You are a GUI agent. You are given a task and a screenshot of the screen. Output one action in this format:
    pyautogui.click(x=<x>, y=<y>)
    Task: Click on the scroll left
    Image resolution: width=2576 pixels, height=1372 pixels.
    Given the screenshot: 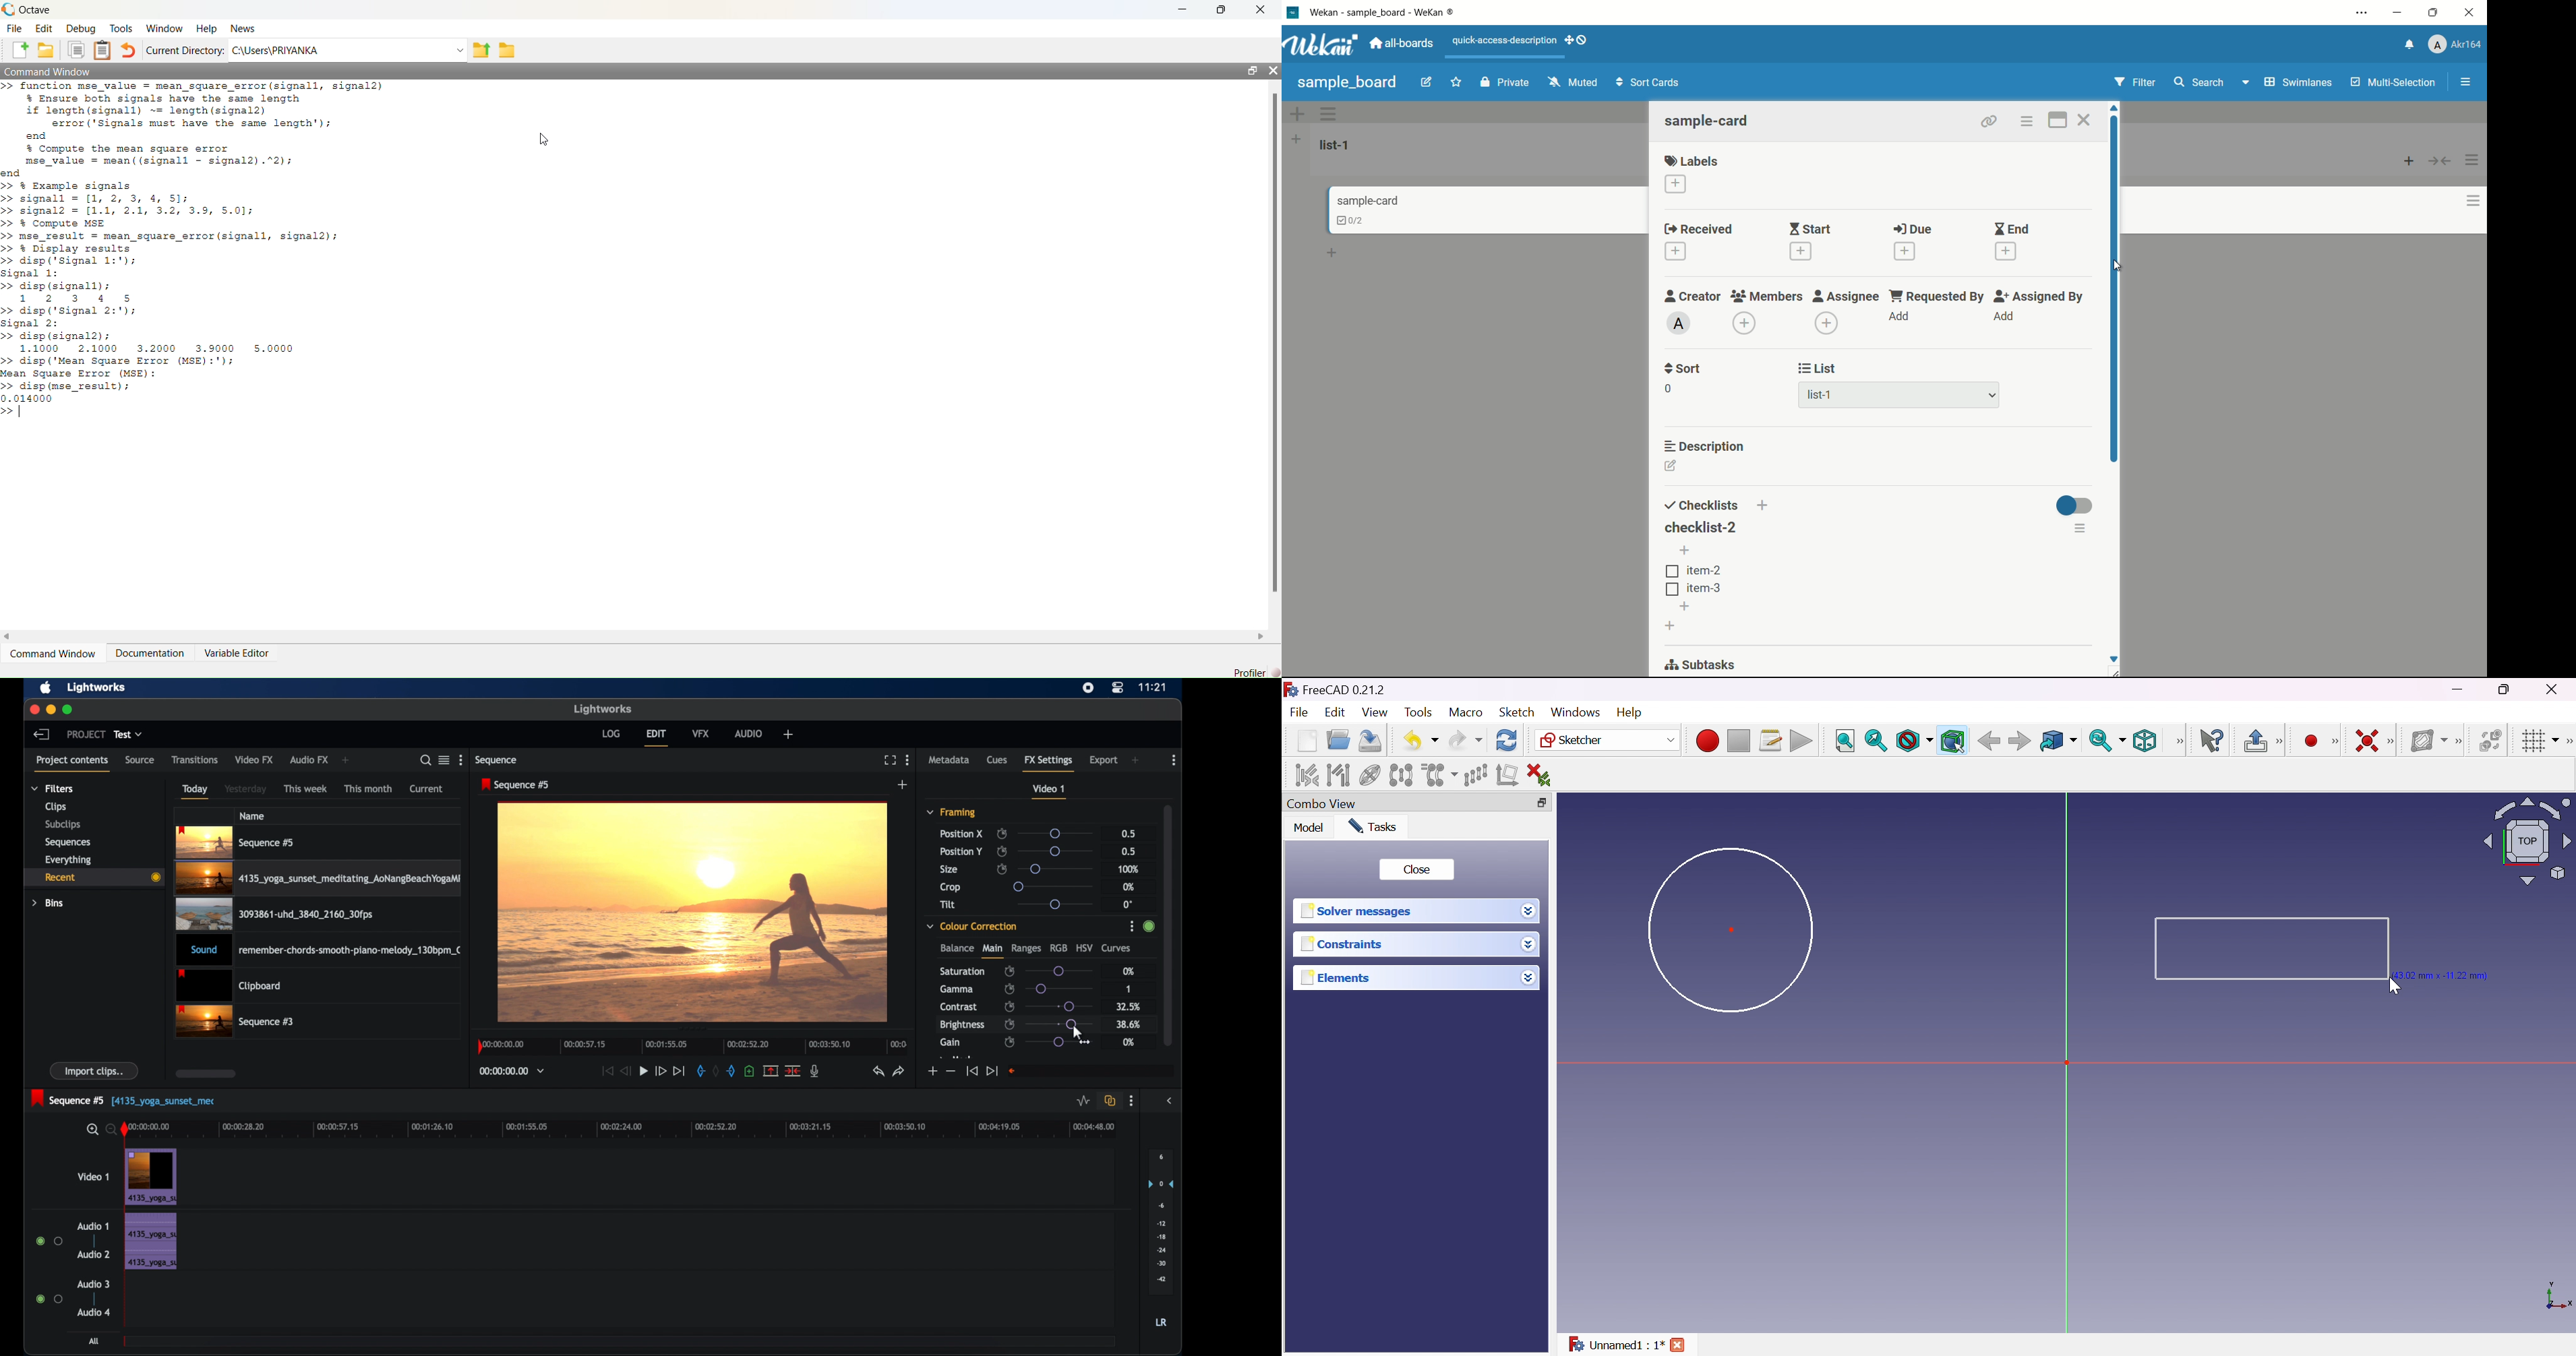 What is the action you would take?
    pyautogui.click(x=7, y=635)
    